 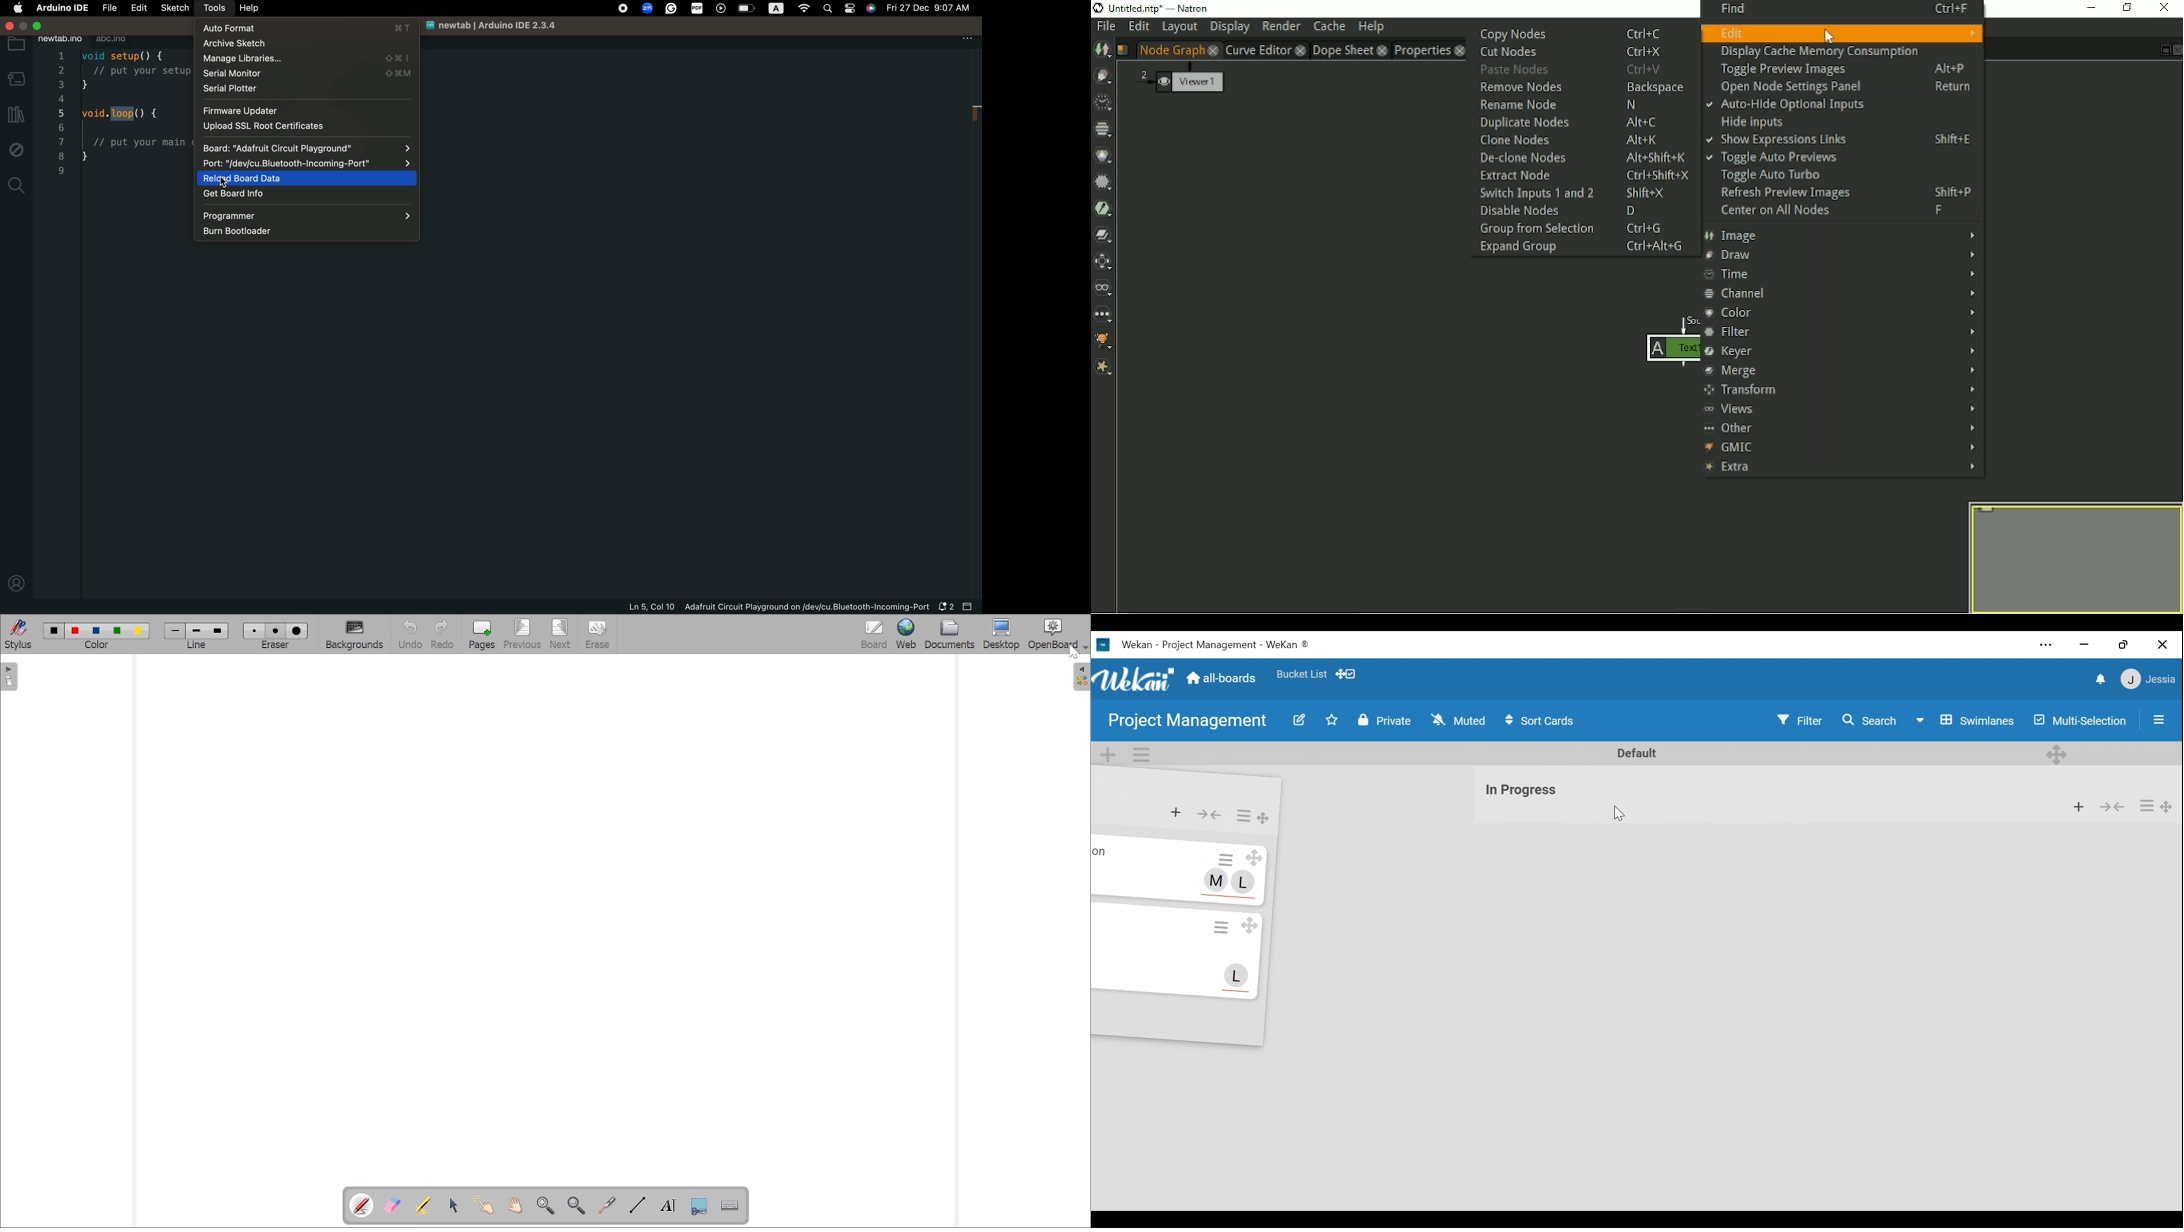 I want to click on Select and modify objects, so click(x=453, y=1206).